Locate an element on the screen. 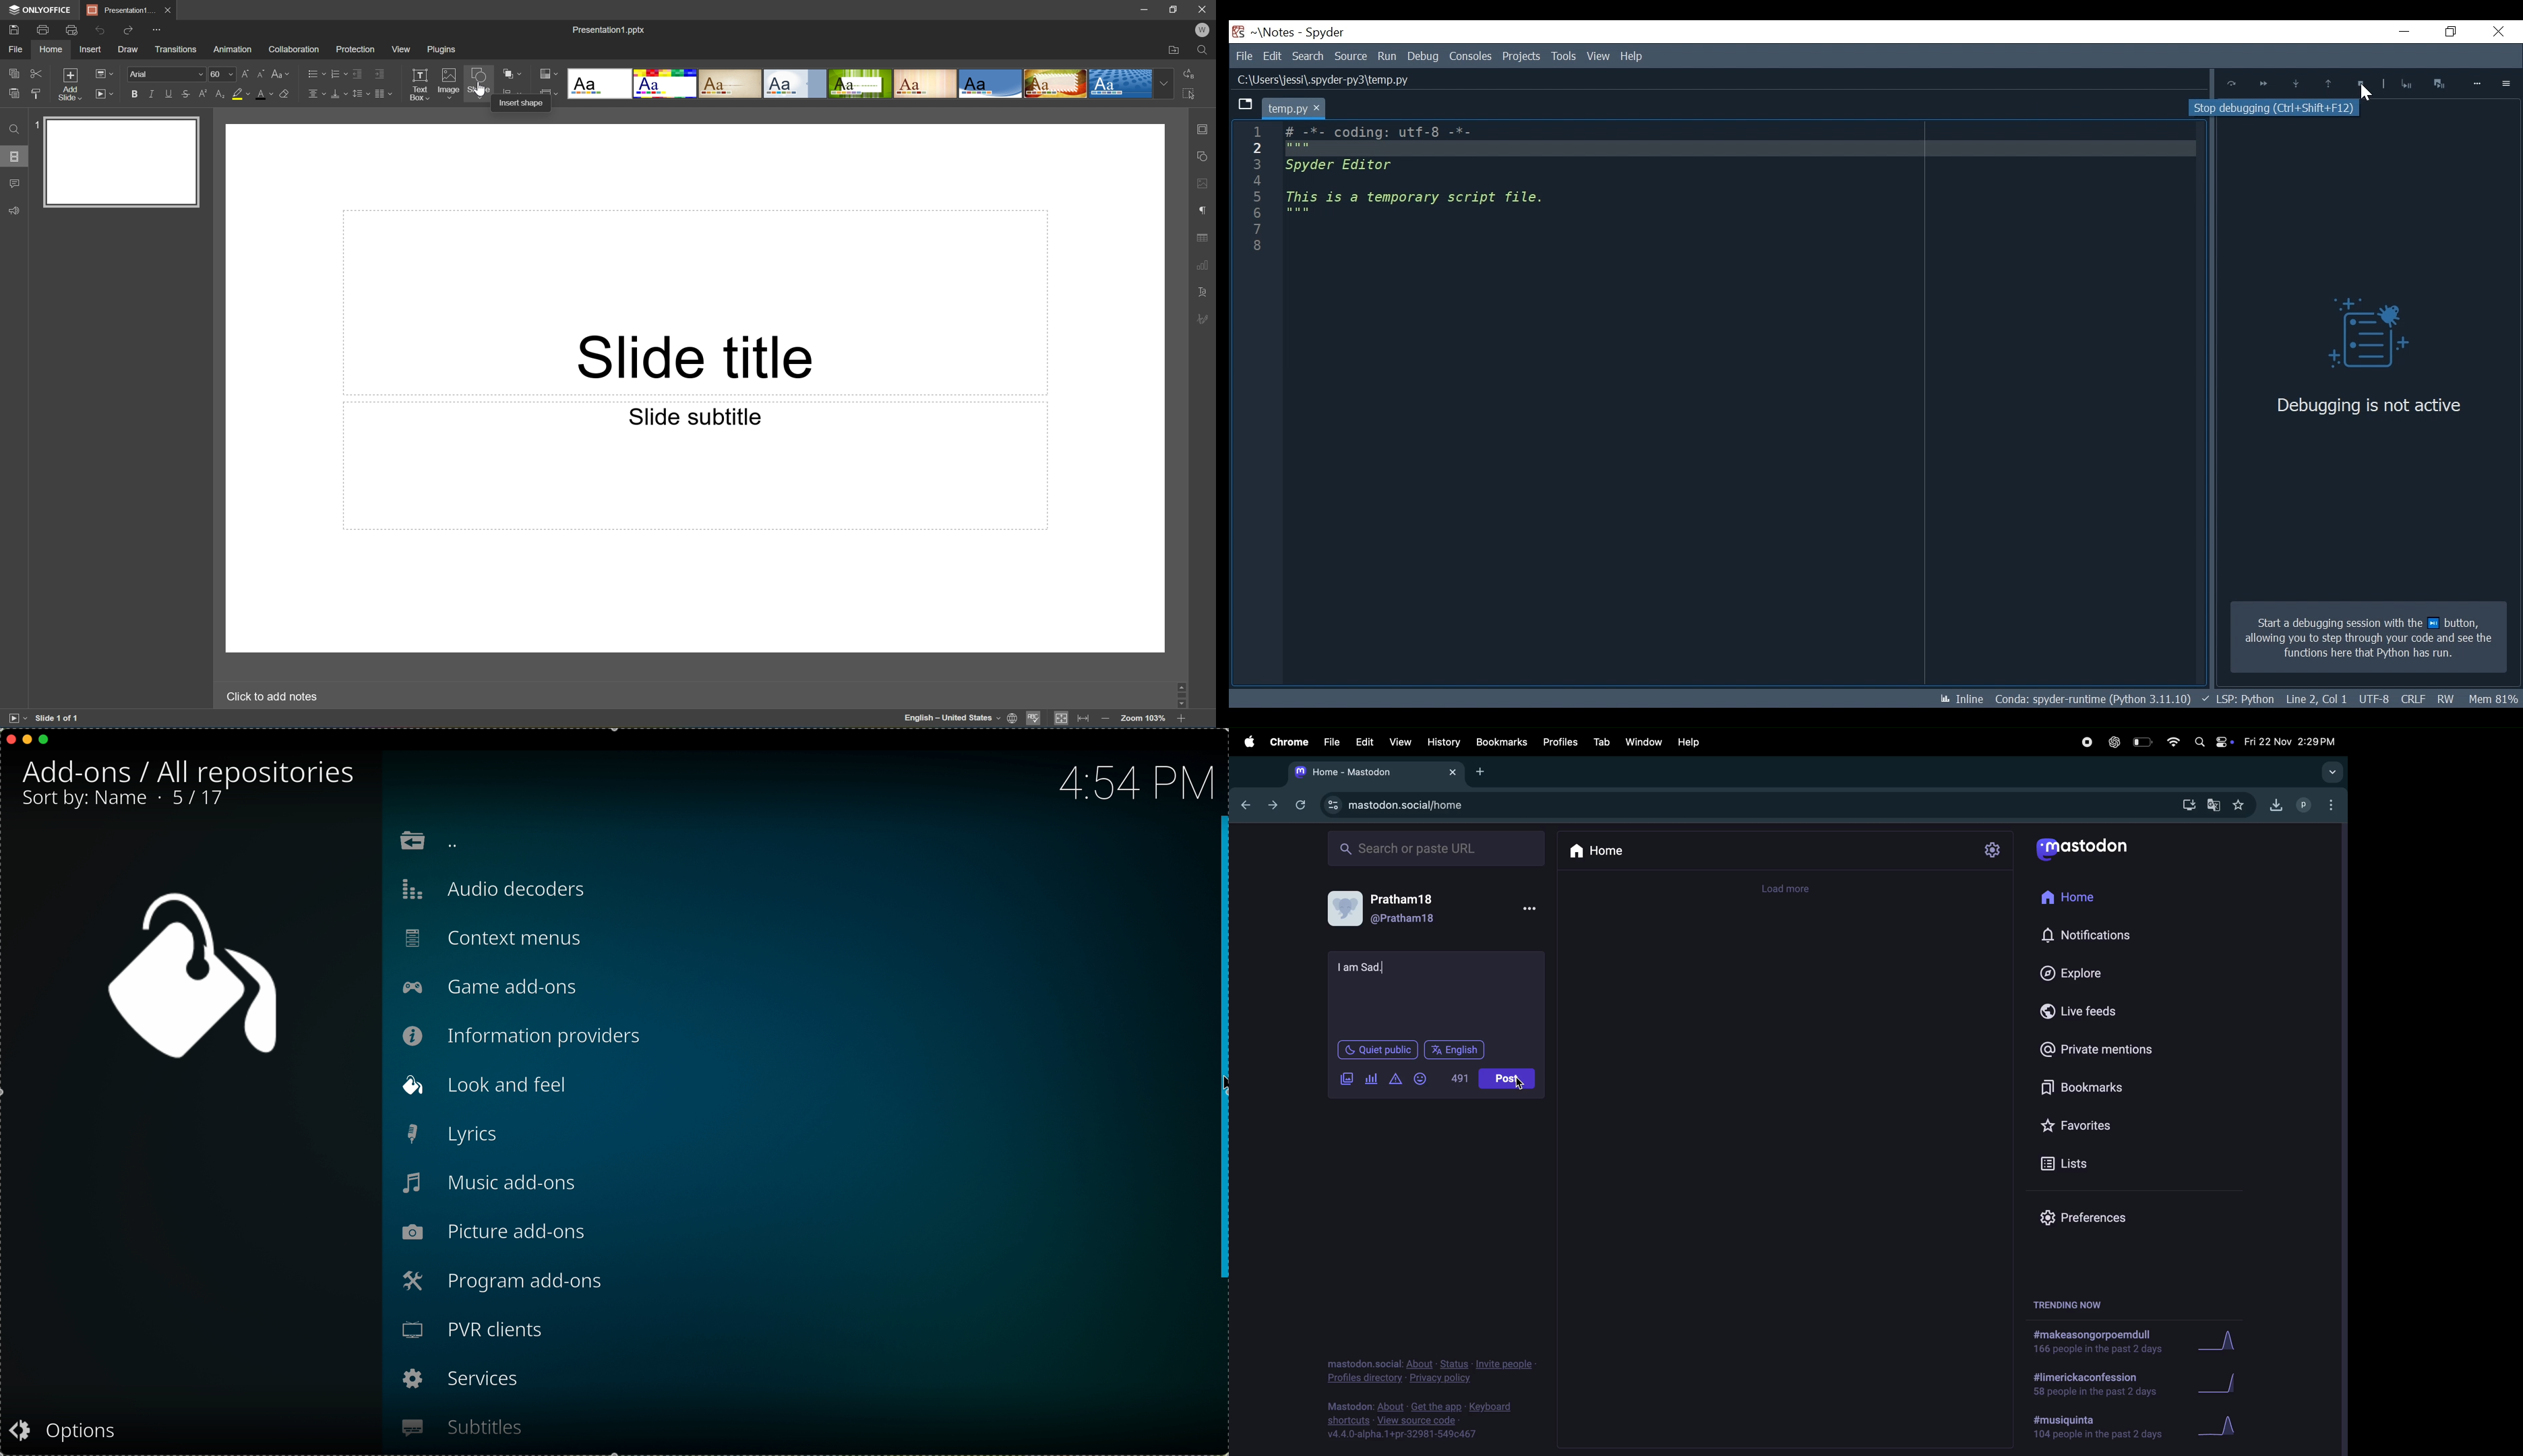  Interrupt execution and start the debugger is located at coordinates (2441, 83).